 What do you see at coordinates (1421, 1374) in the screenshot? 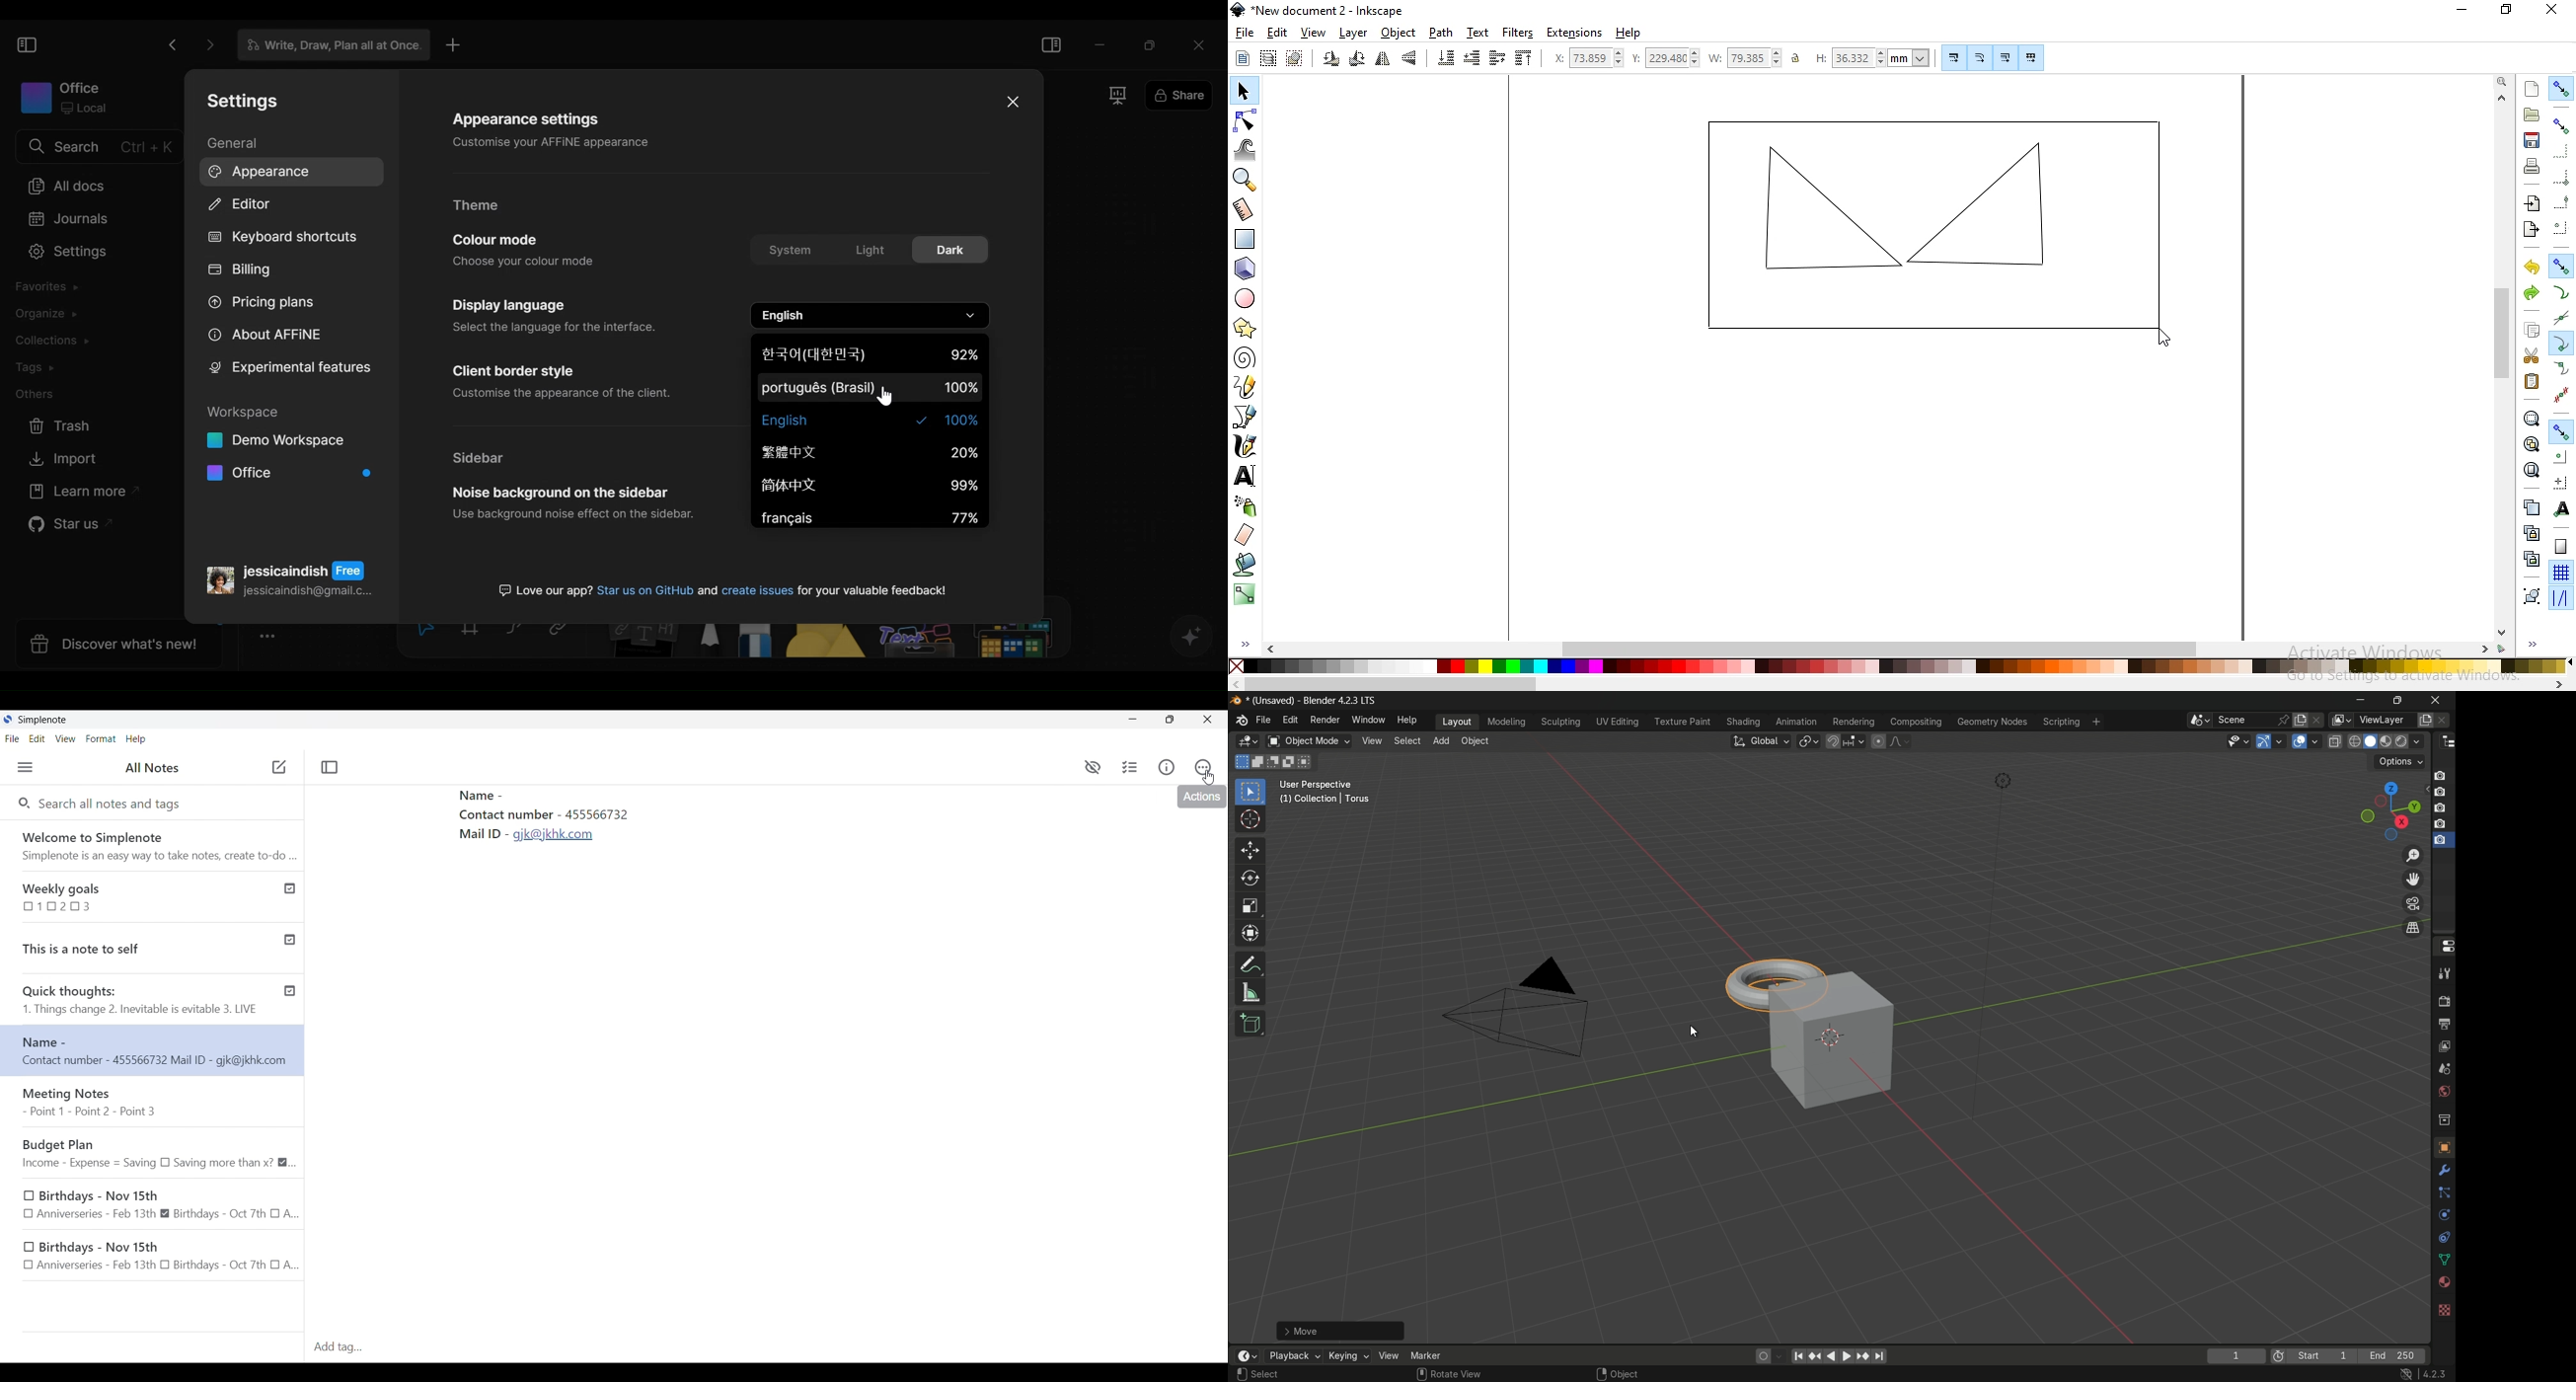
I see `mouse scroll` at bounding box center [1421, 1374].